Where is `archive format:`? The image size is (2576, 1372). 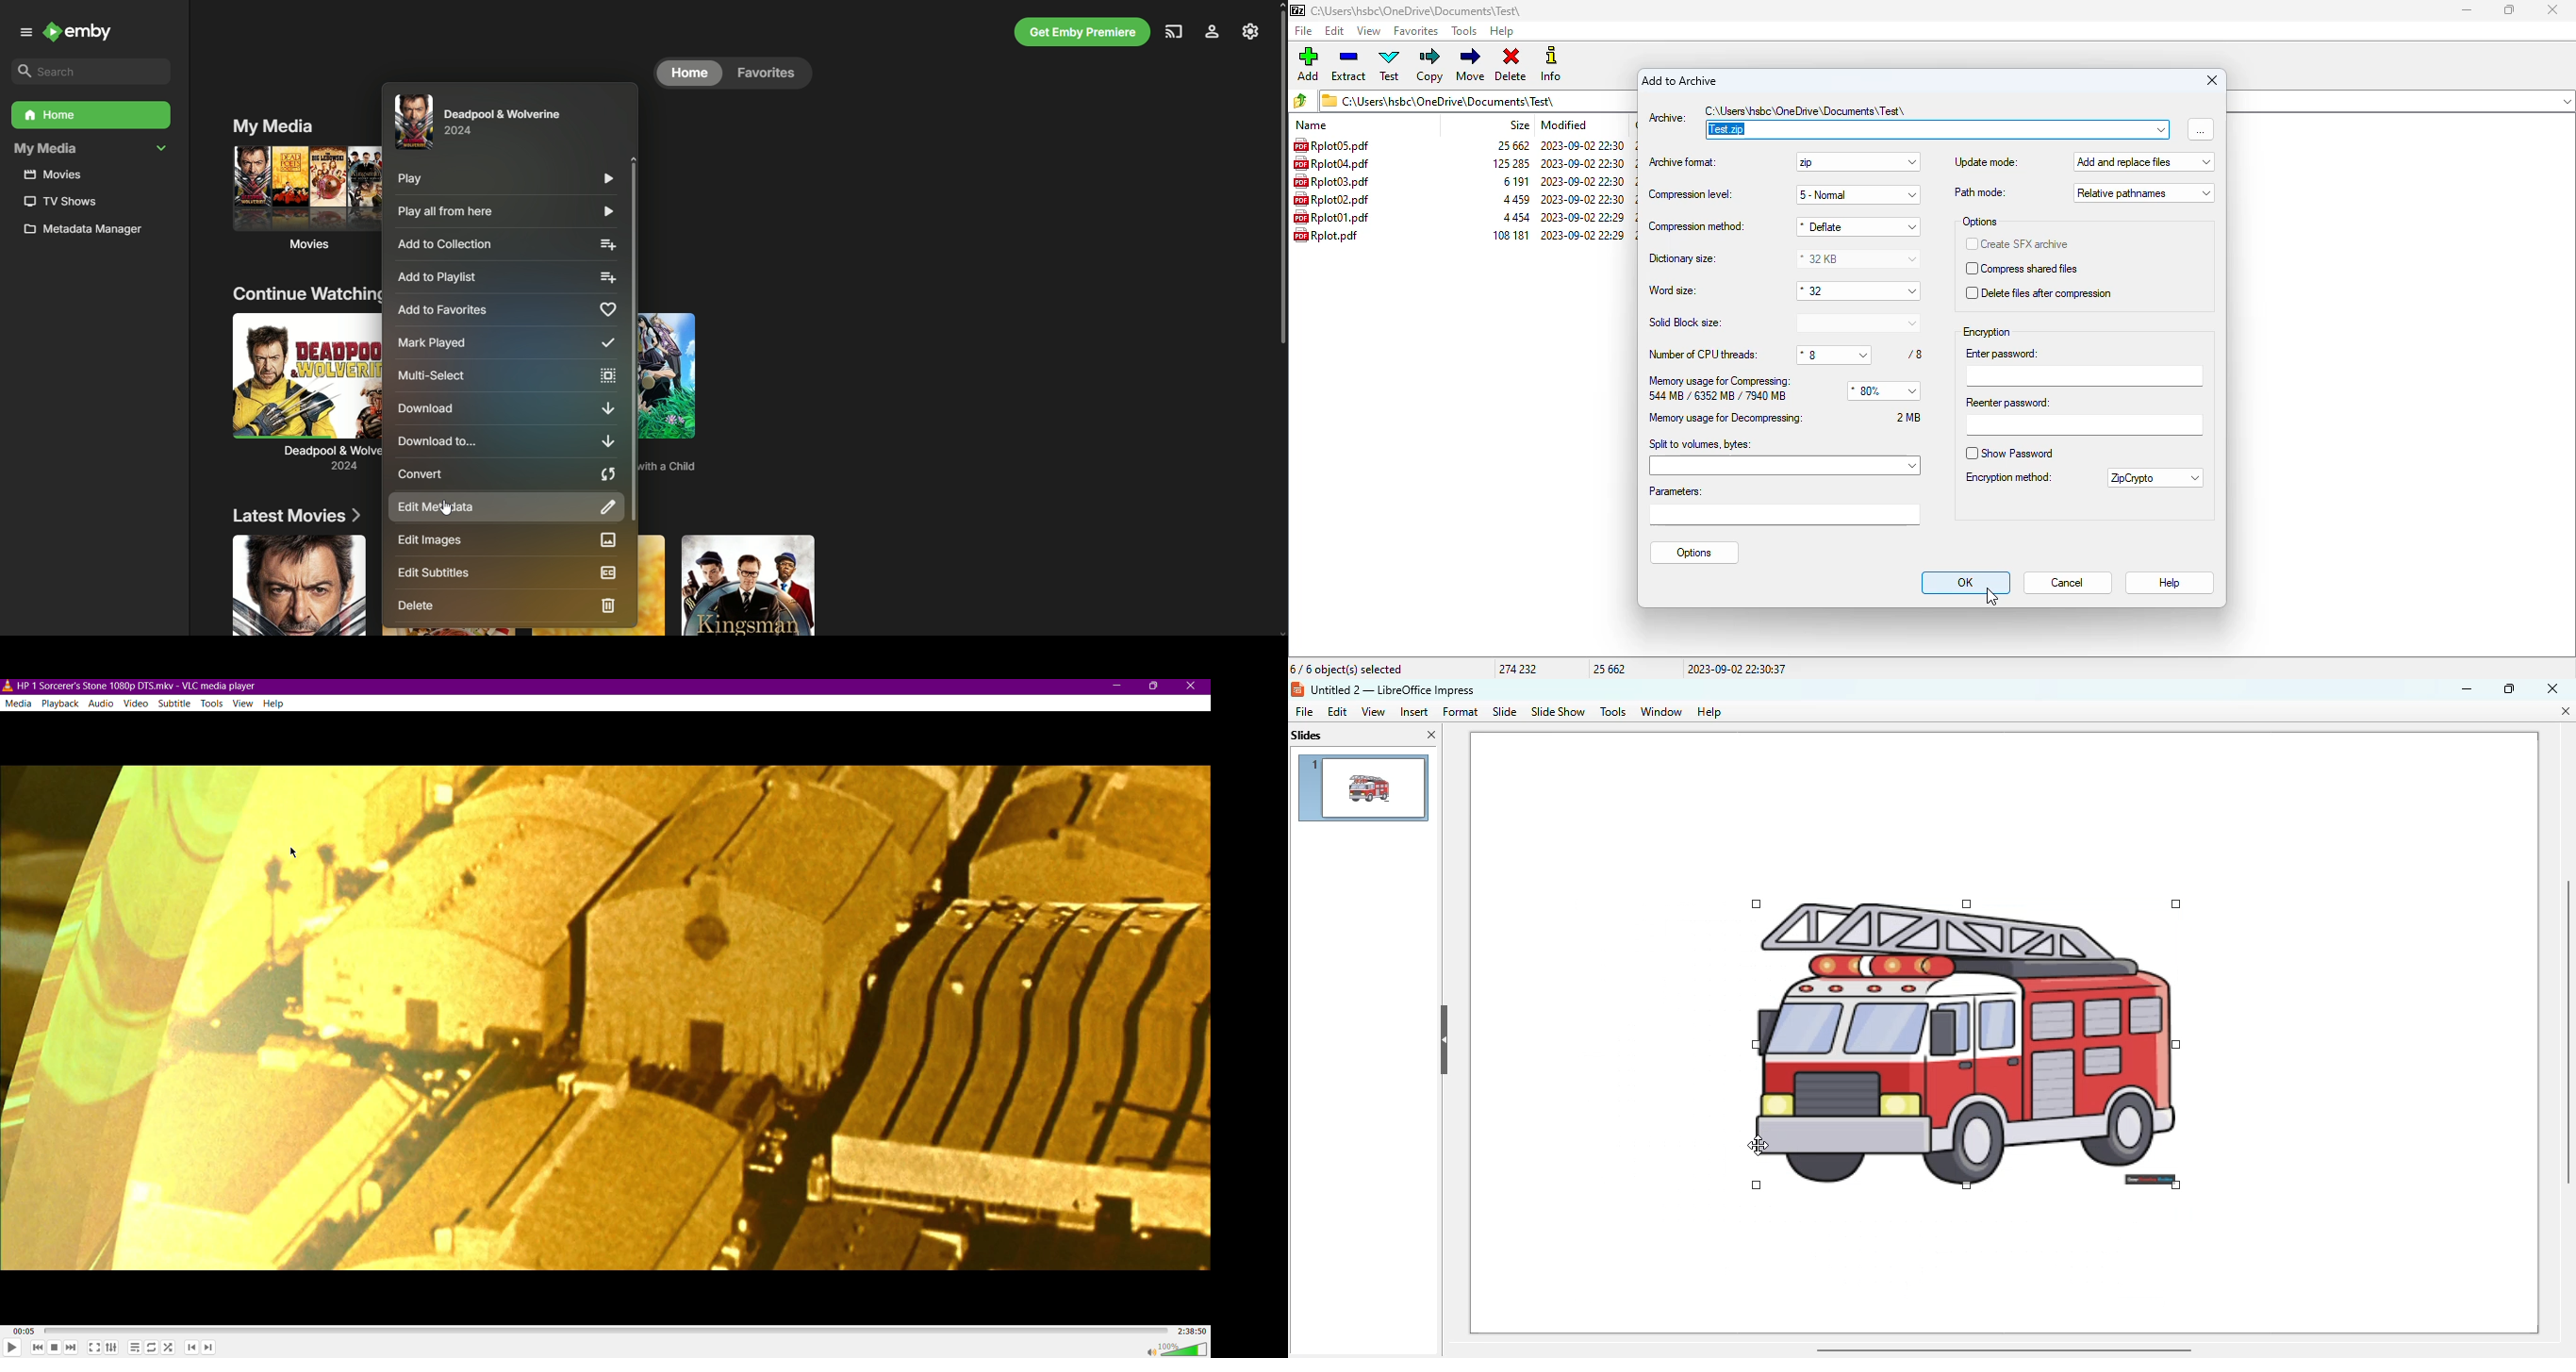
archive format: is located at coordinates (1683, 160).